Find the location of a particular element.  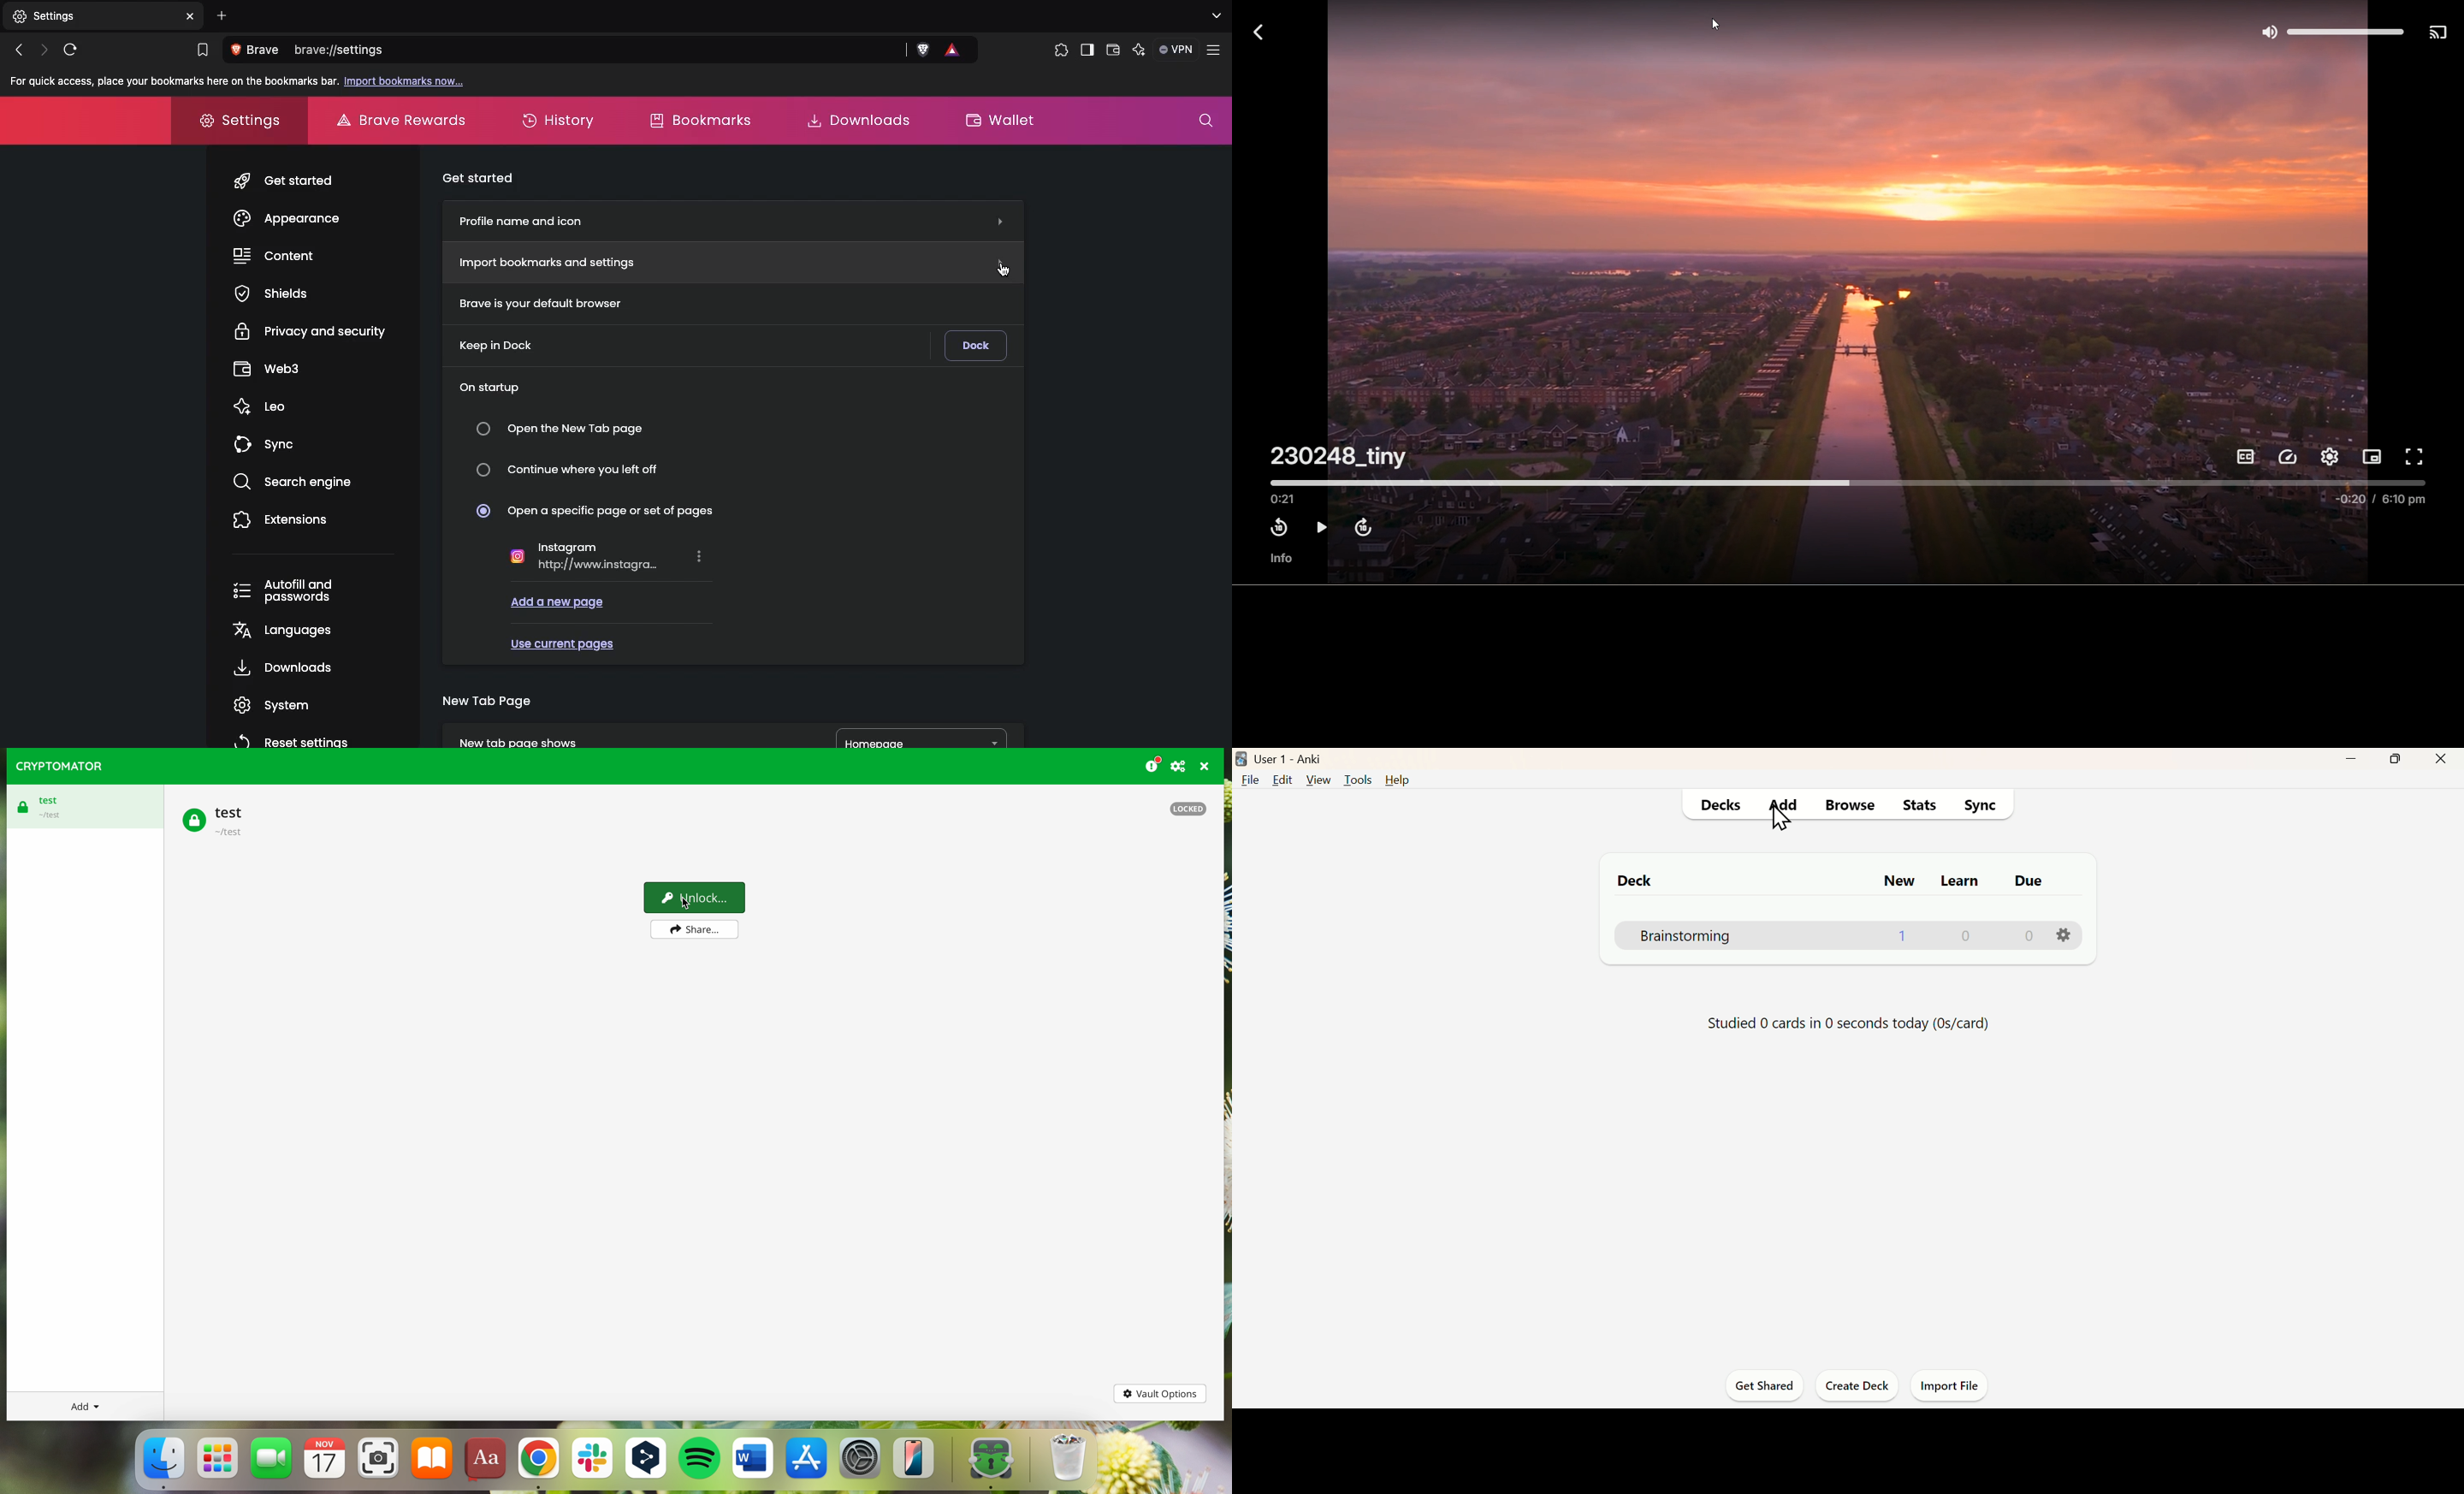

Minimise is located at coordinates (2349, 763).